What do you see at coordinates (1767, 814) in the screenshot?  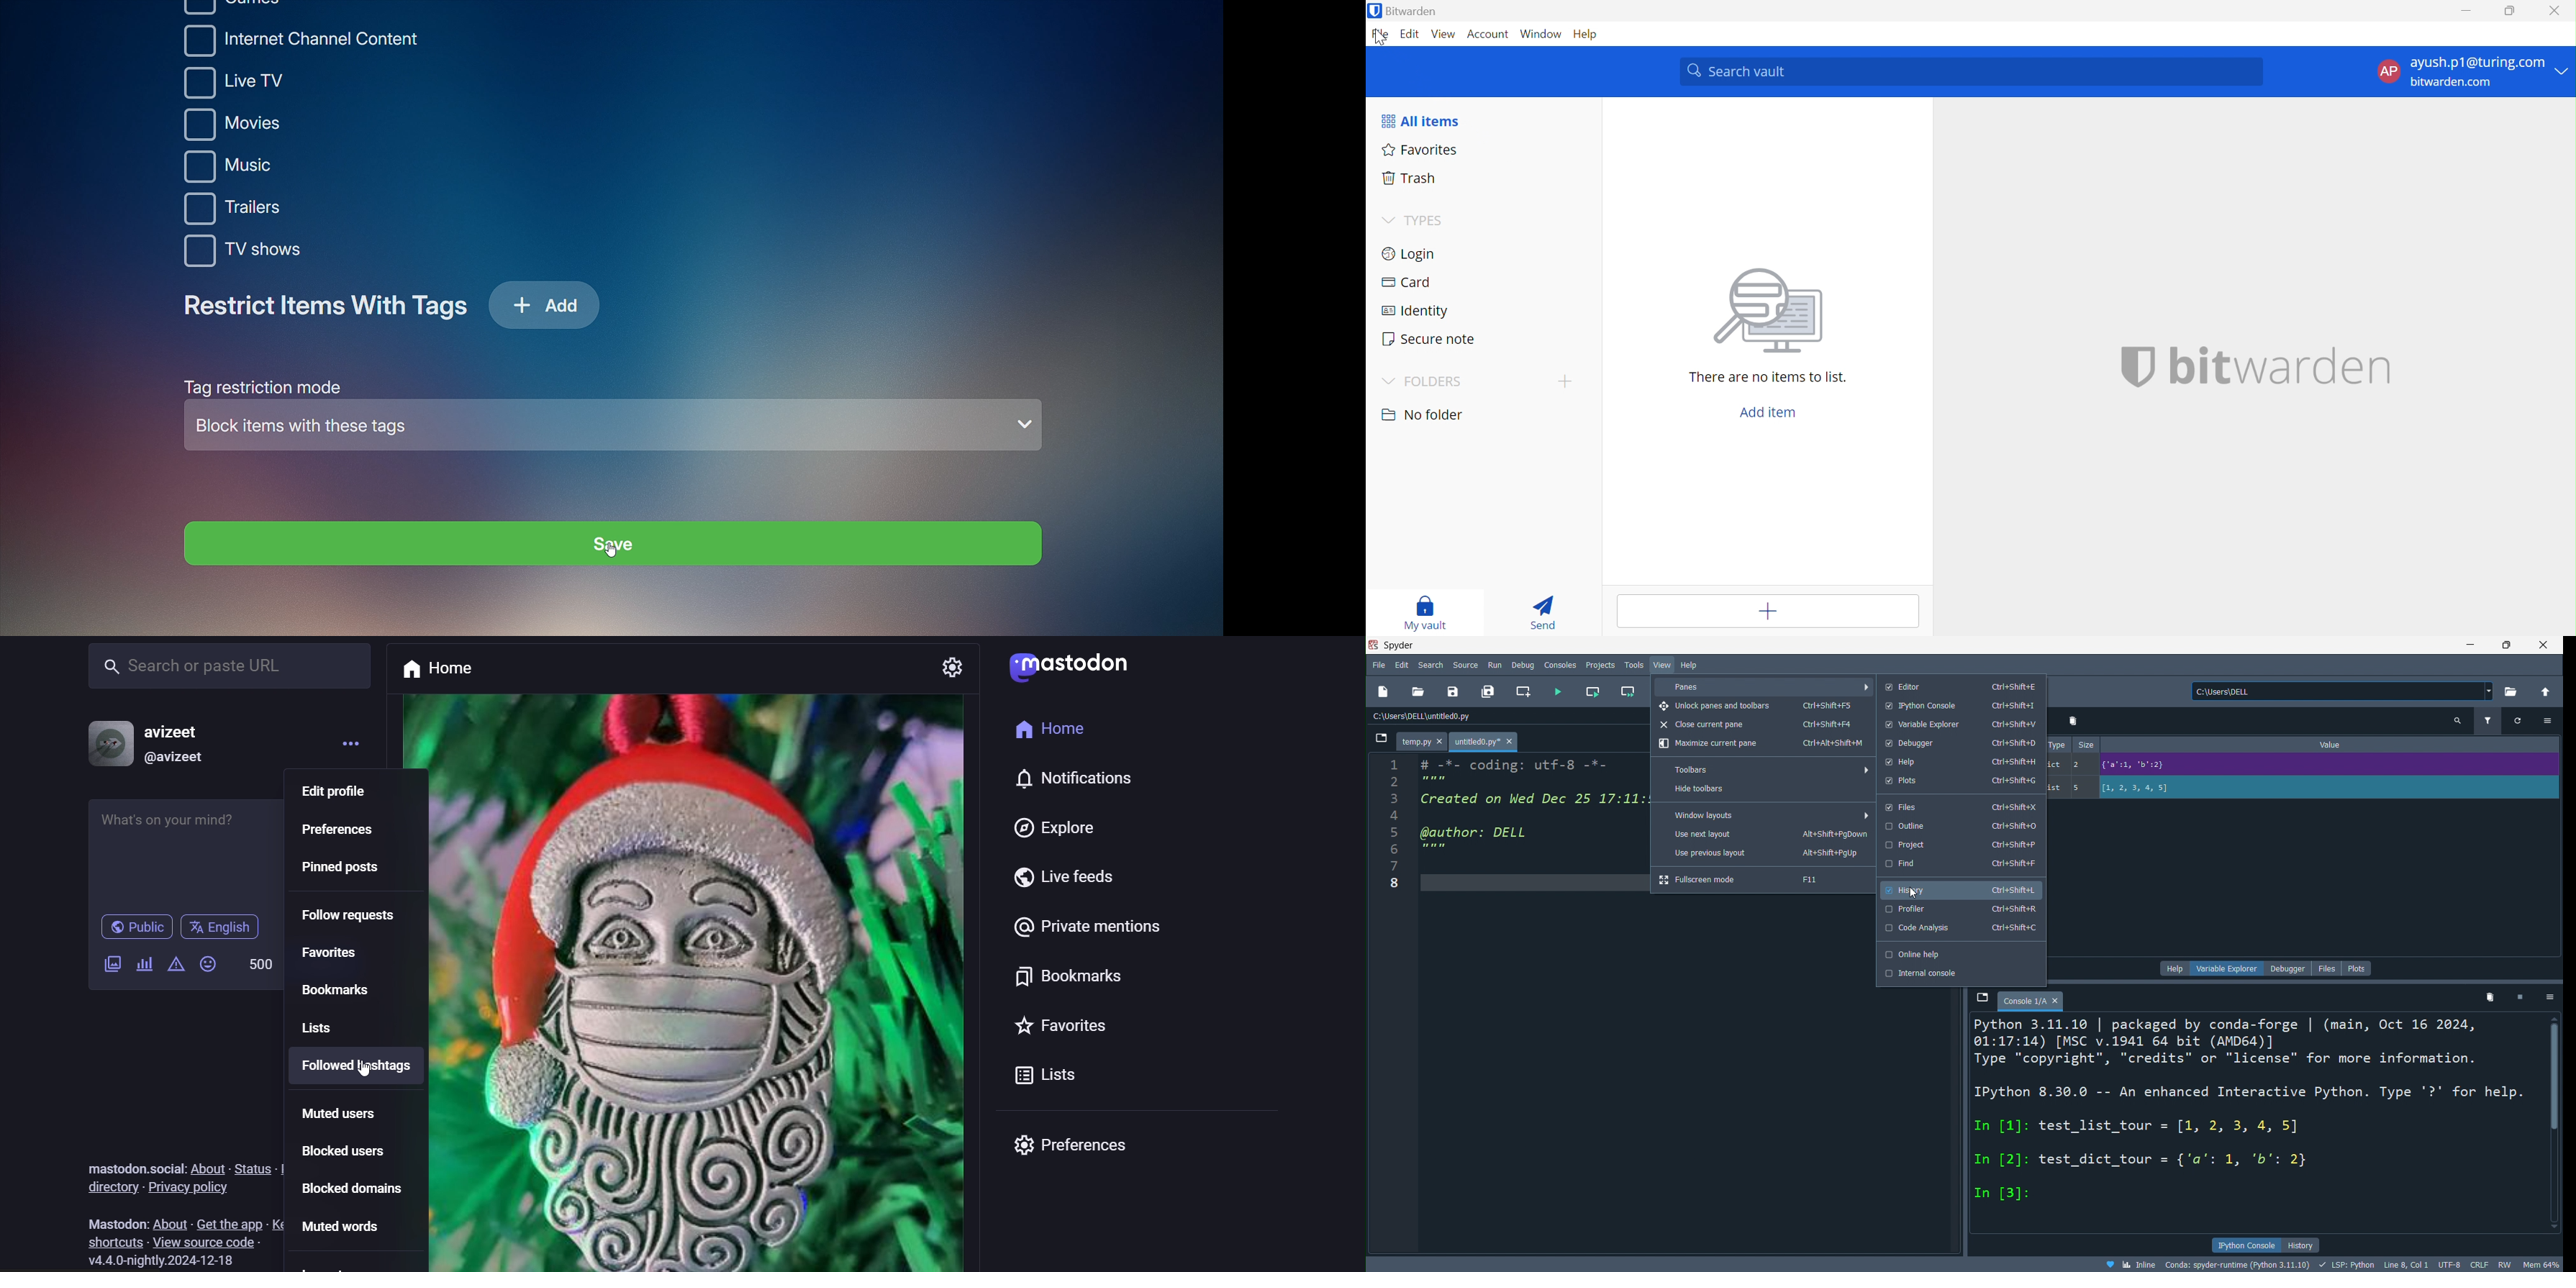 I see `windows layout` at bounding box center [1767, 814].